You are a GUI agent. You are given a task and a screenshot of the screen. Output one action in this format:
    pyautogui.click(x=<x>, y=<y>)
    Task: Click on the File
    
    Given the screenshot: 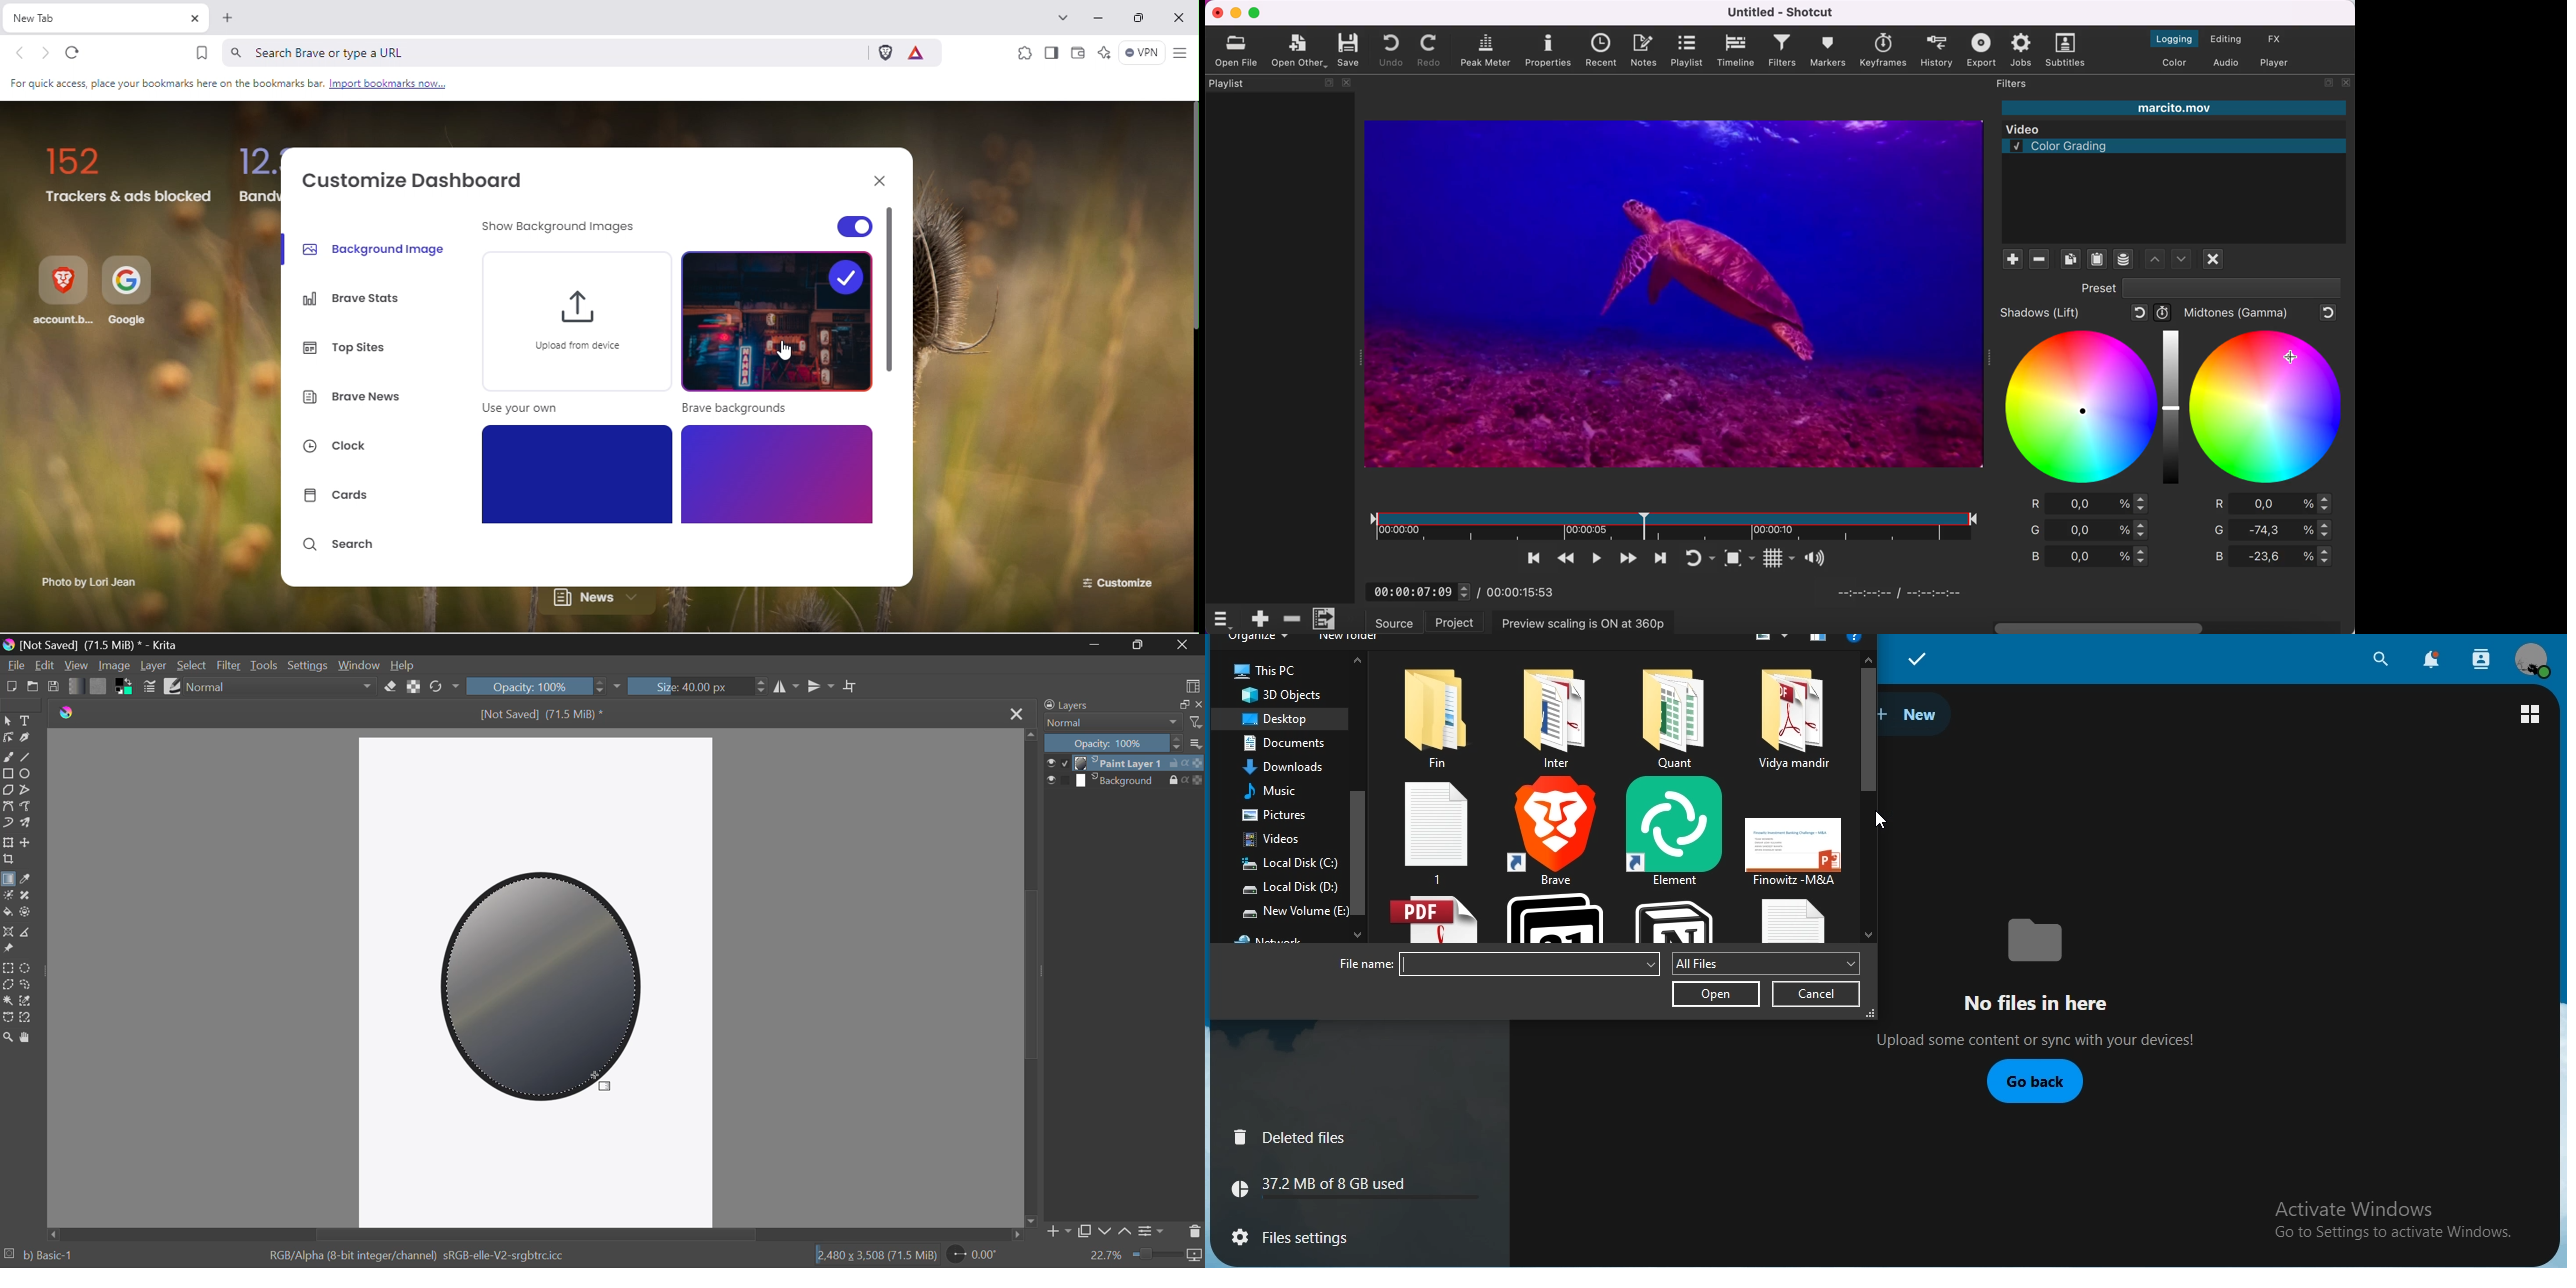 What is the action you would take?
    pyautogui.click(x=14, y=665)
    